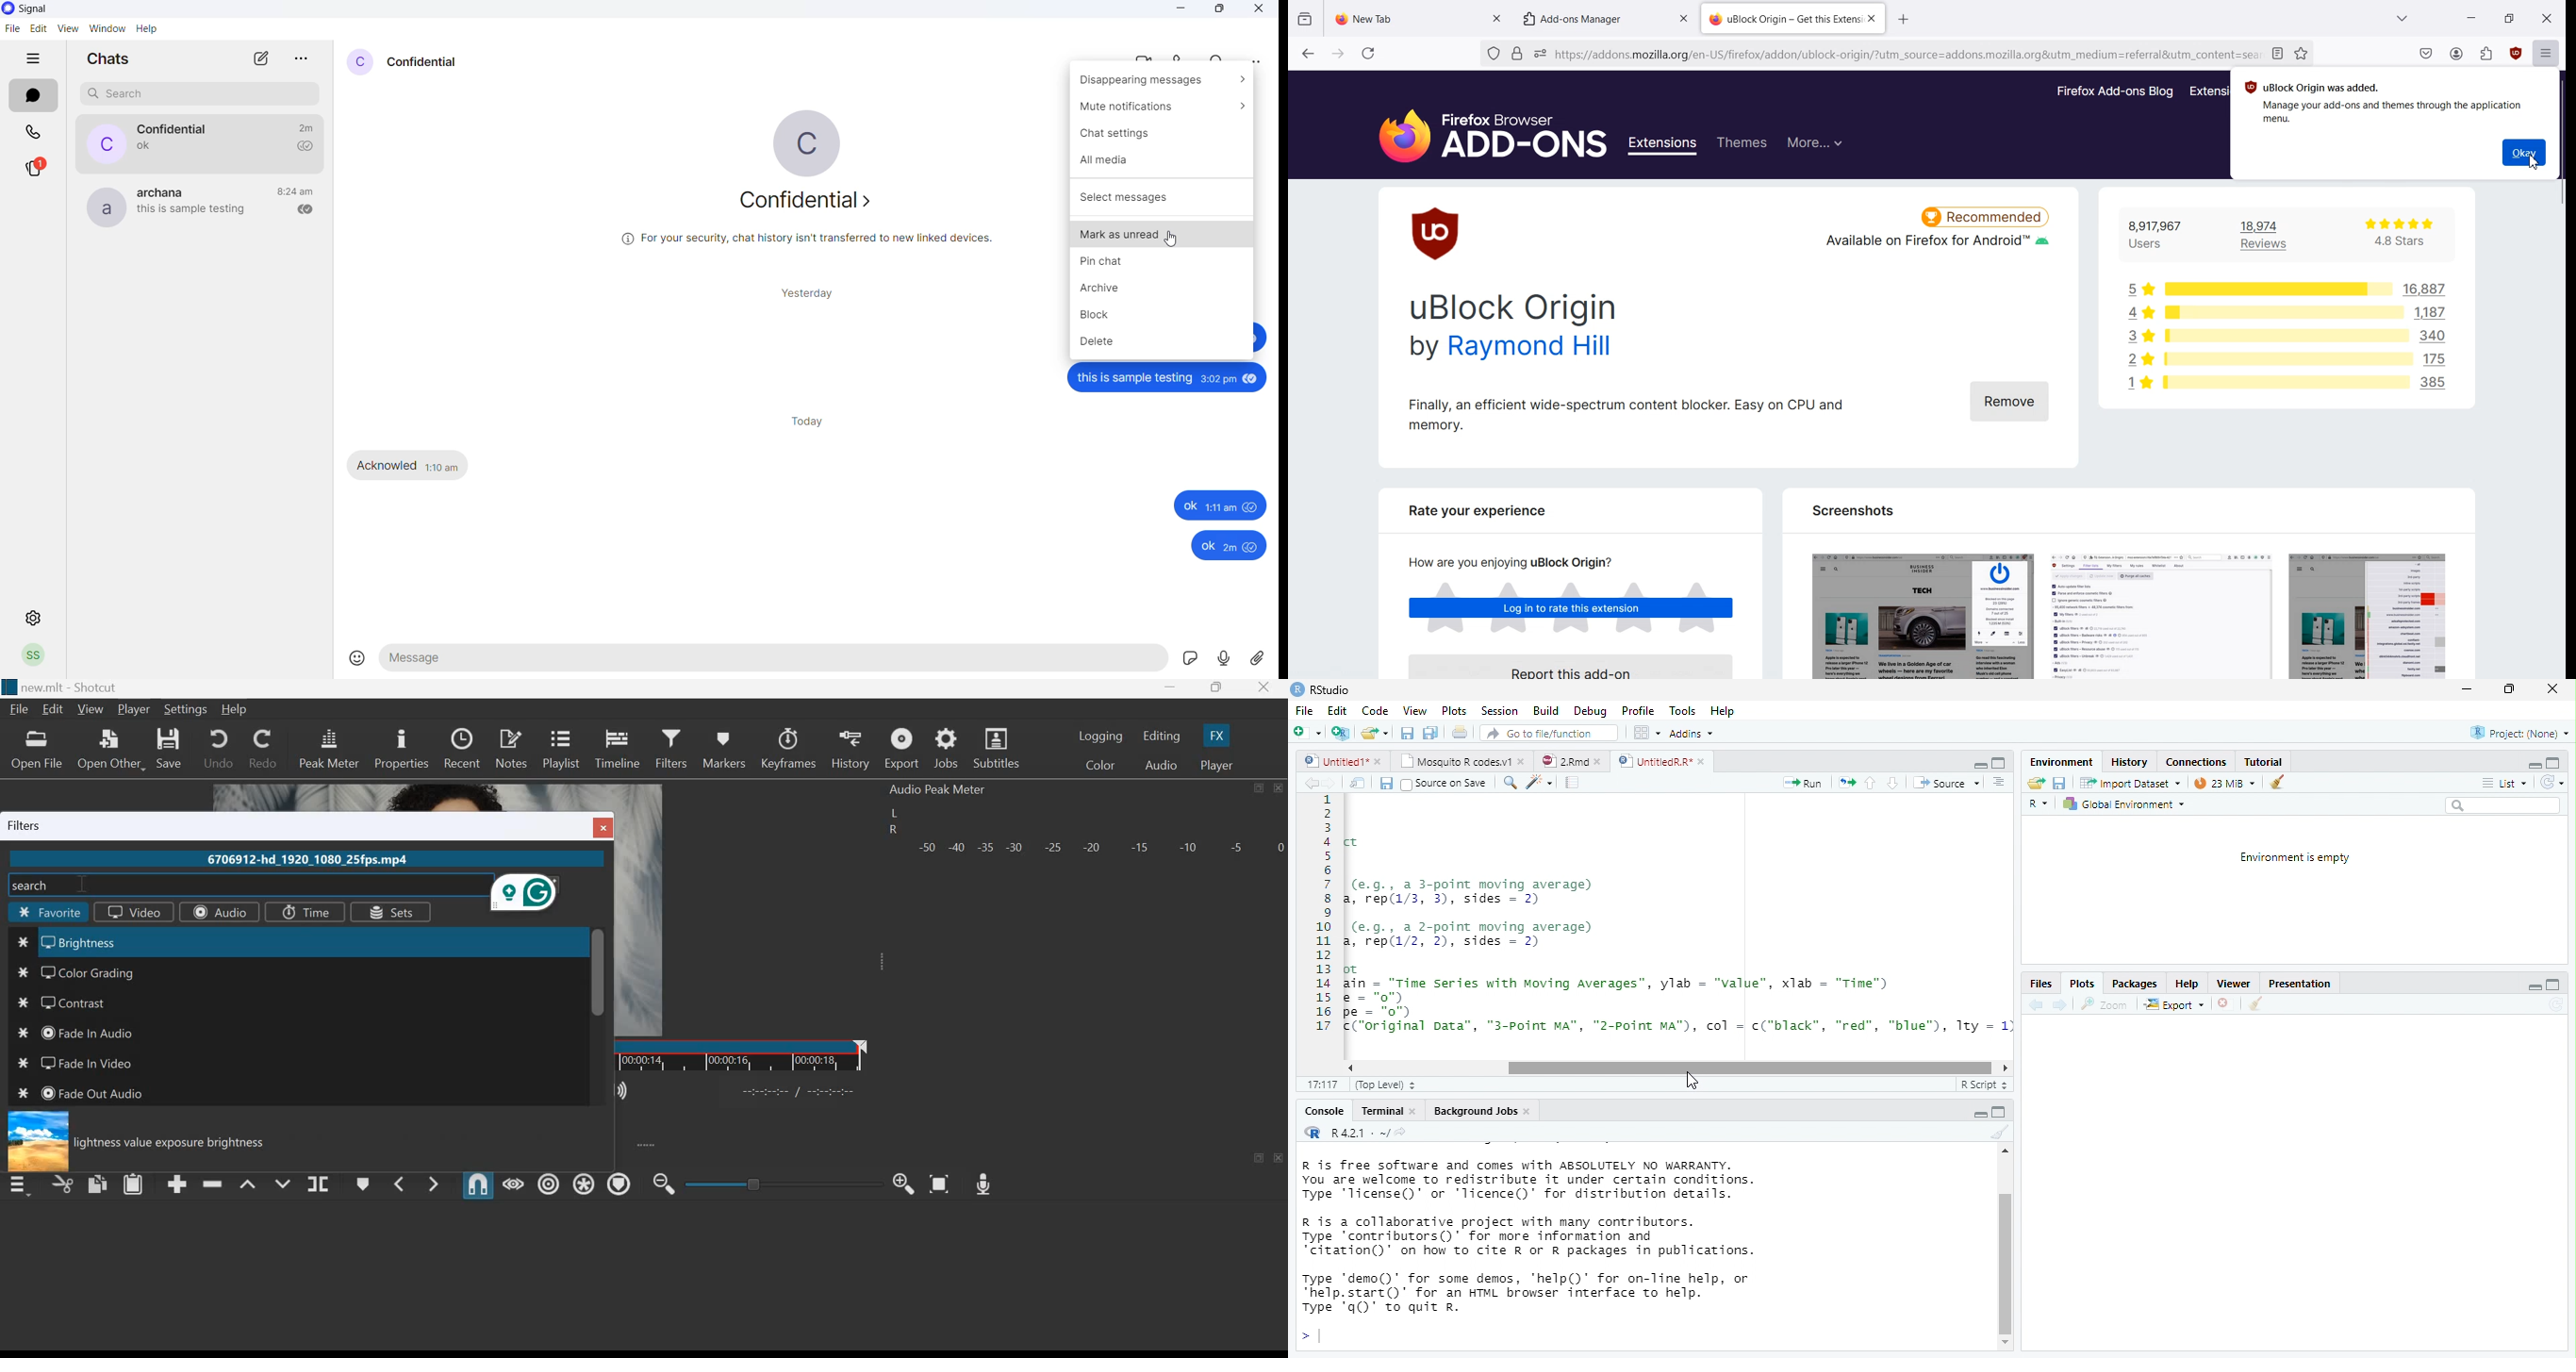 This screenshot has width=2576, height=1372. I want to click on Edit, so click(1337, 710).